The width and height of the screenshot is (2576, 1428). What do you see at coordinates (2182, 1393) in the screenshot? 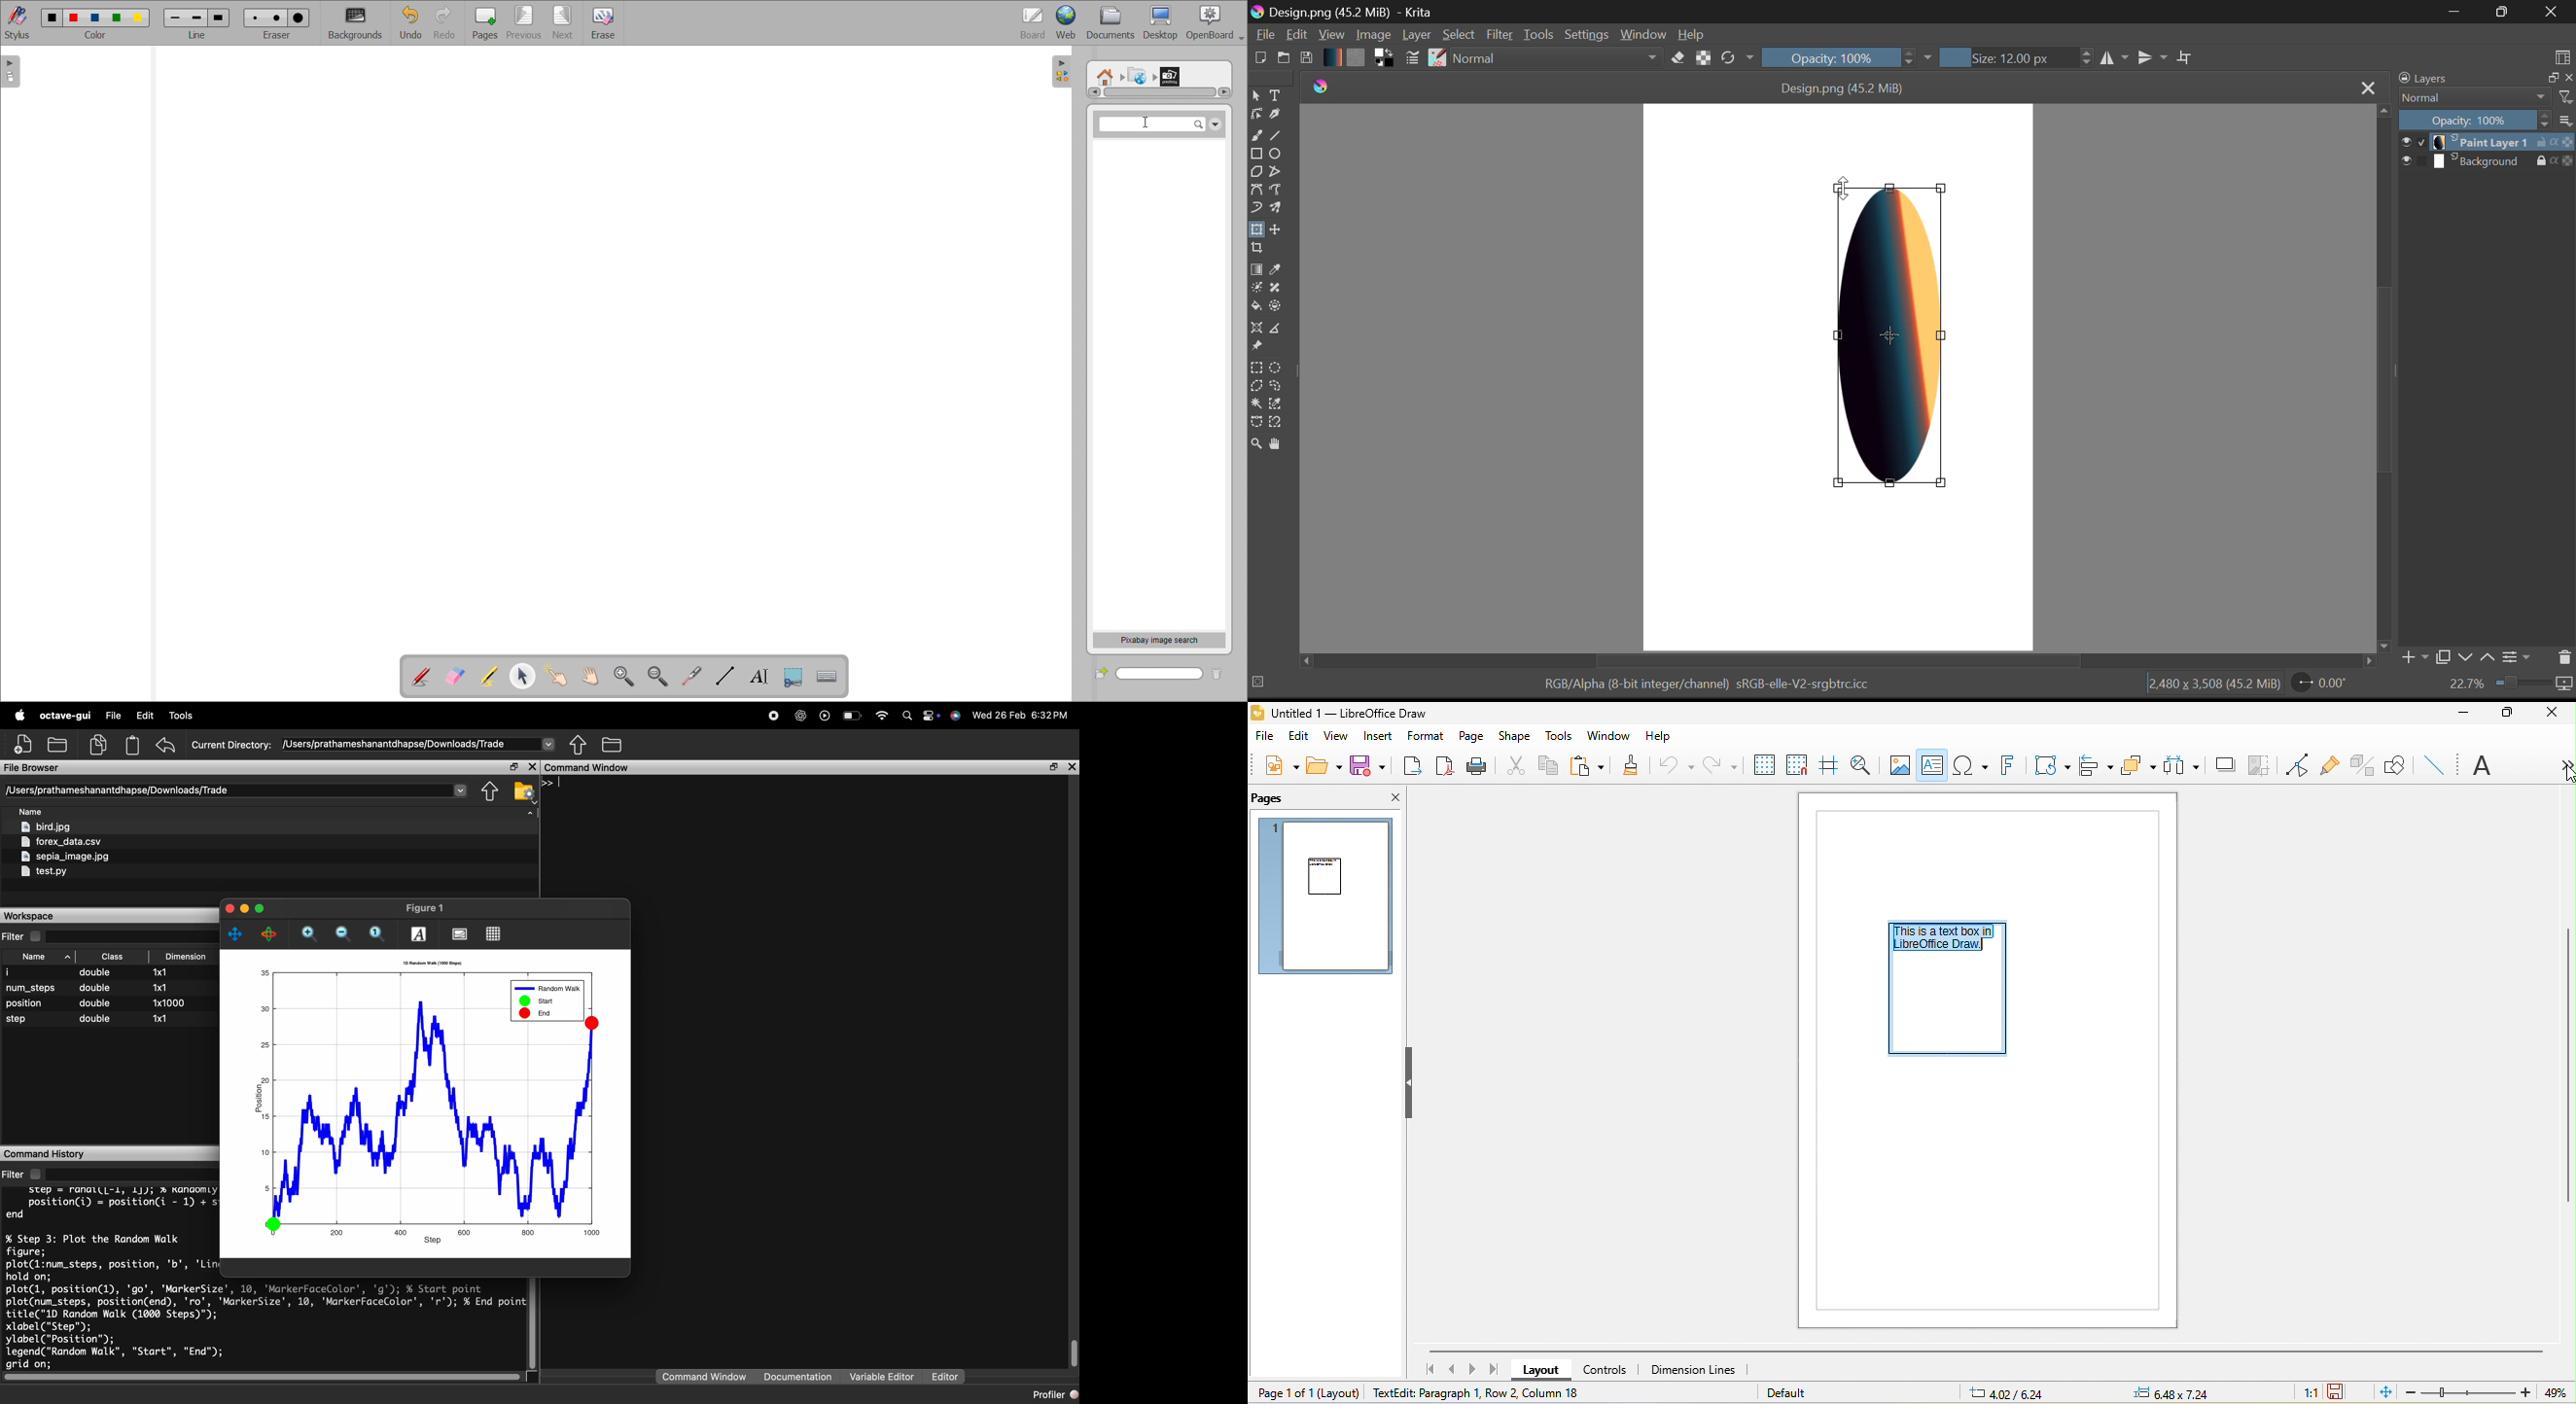
I see `0.00x0.00` at bounding box center [2182, 1393].